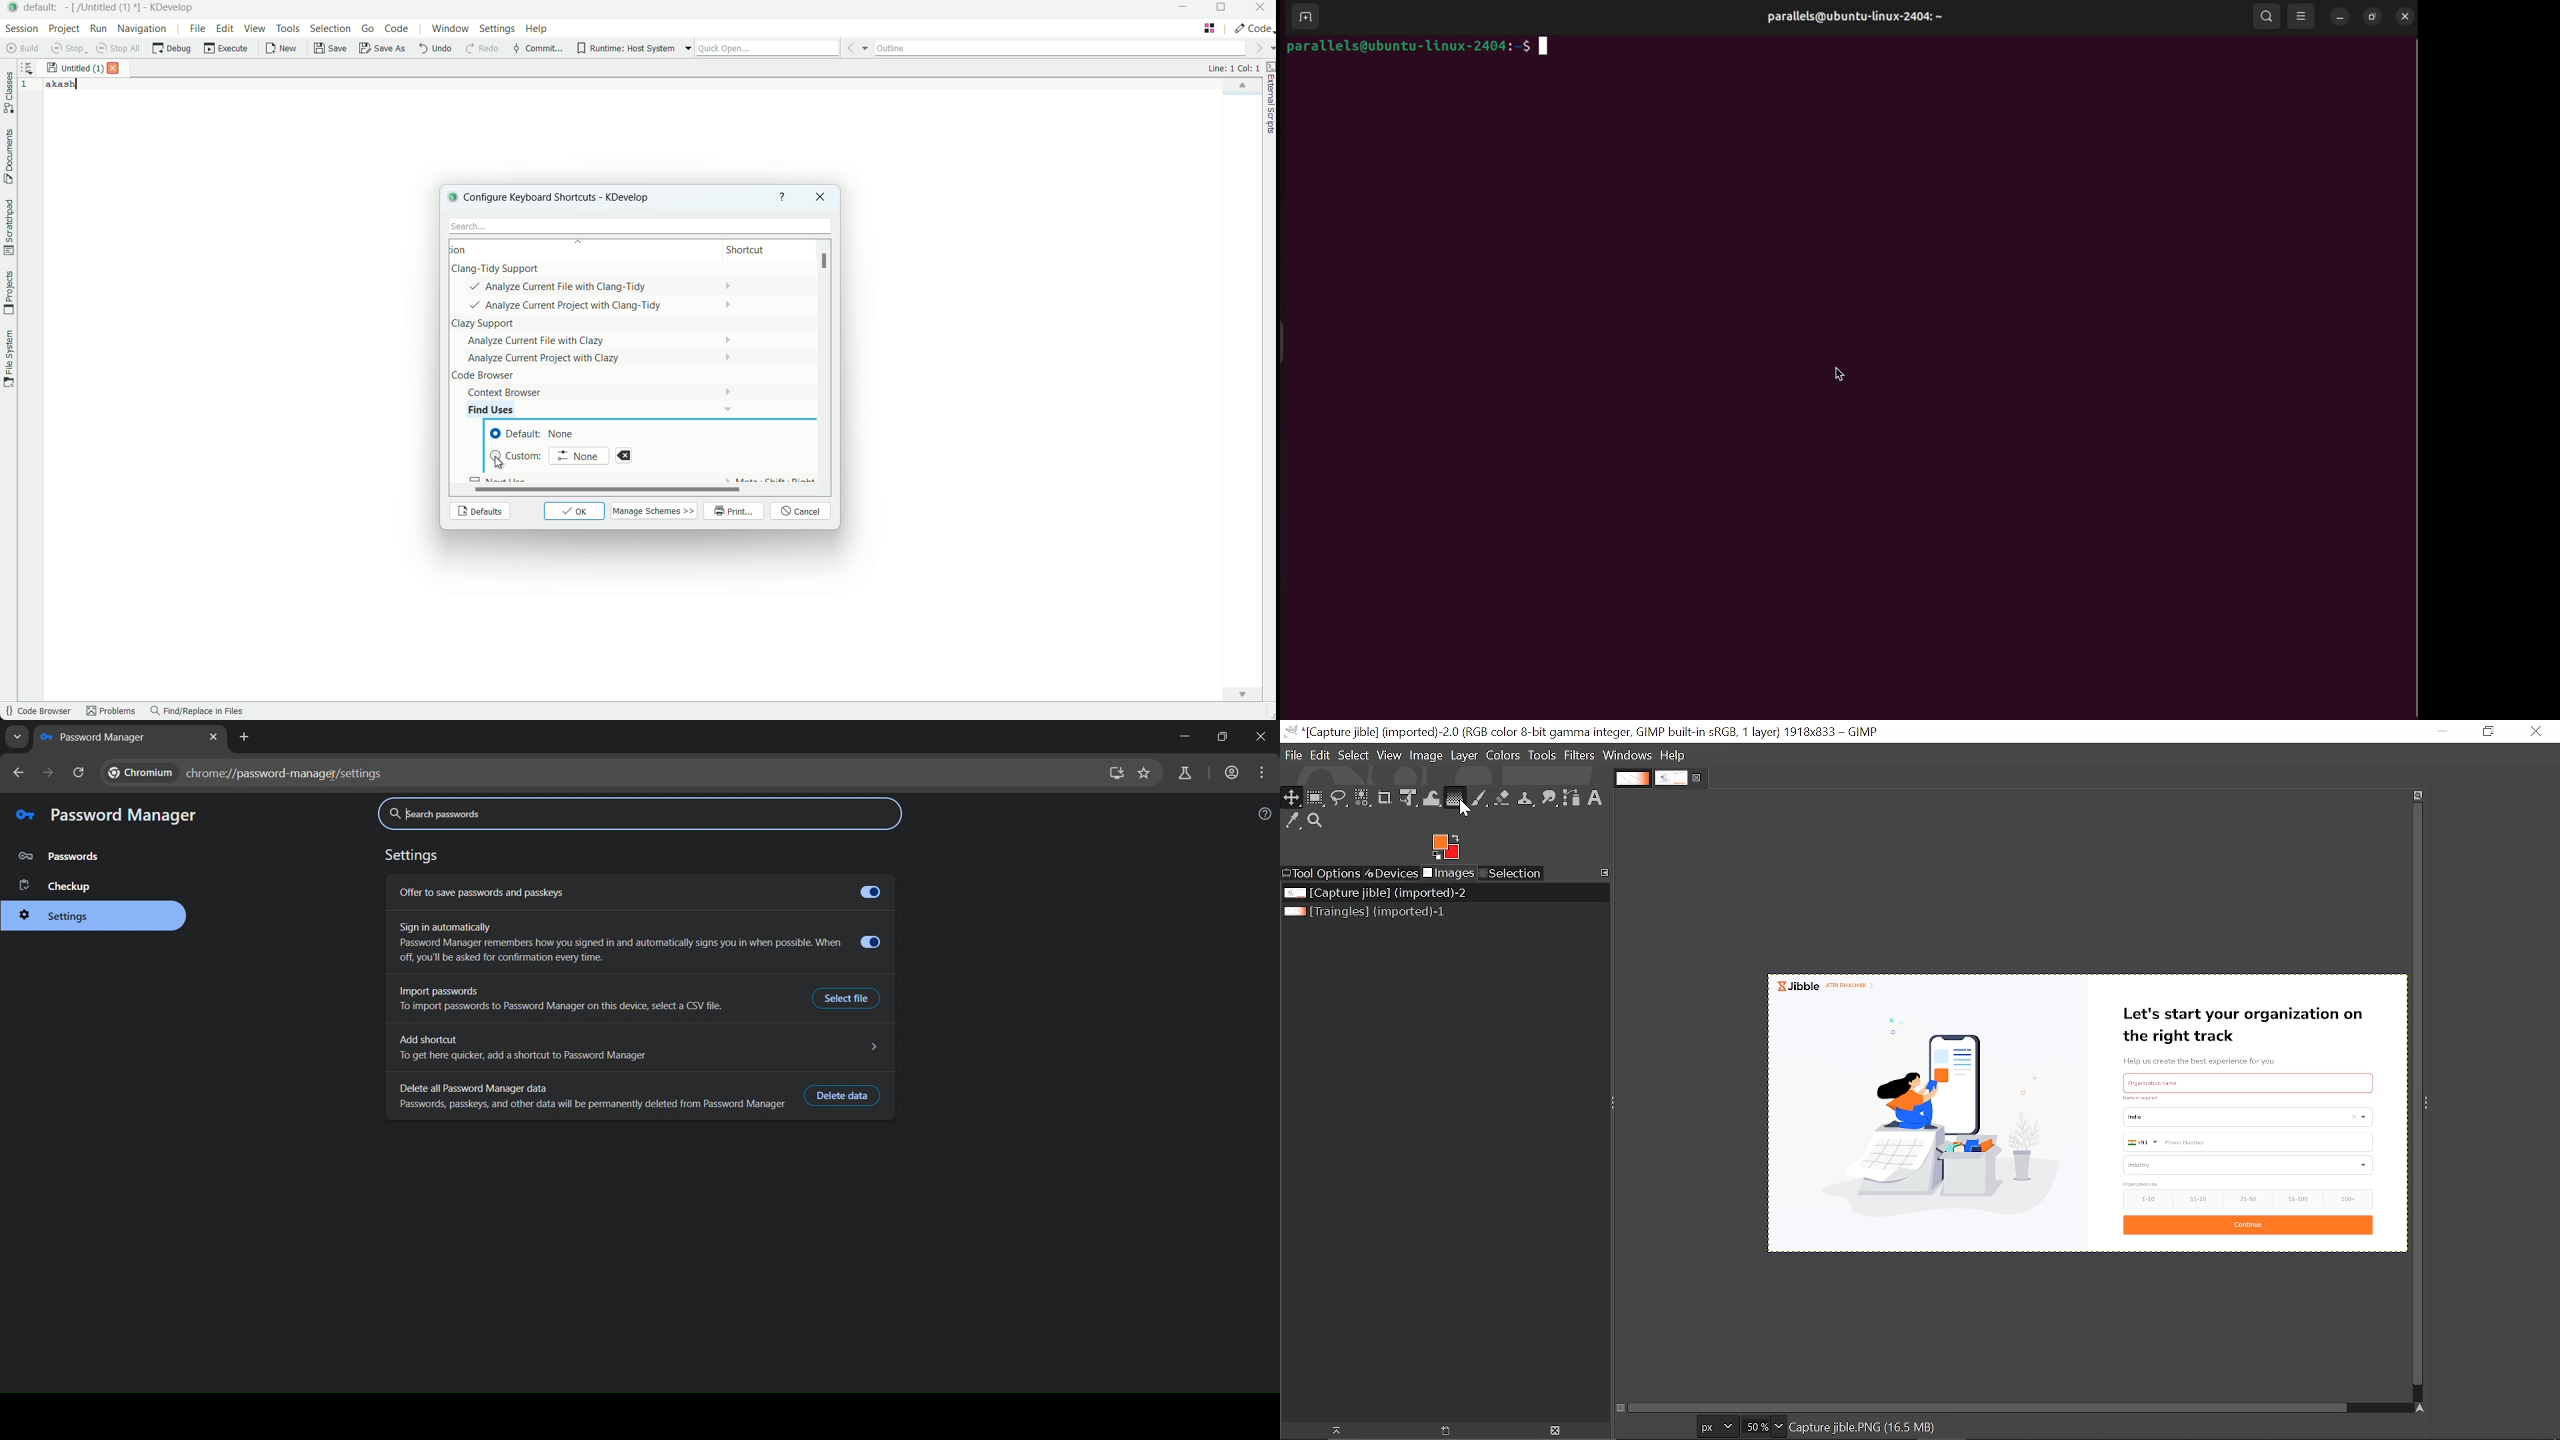  I want to click on resize, so click(2373, 16).